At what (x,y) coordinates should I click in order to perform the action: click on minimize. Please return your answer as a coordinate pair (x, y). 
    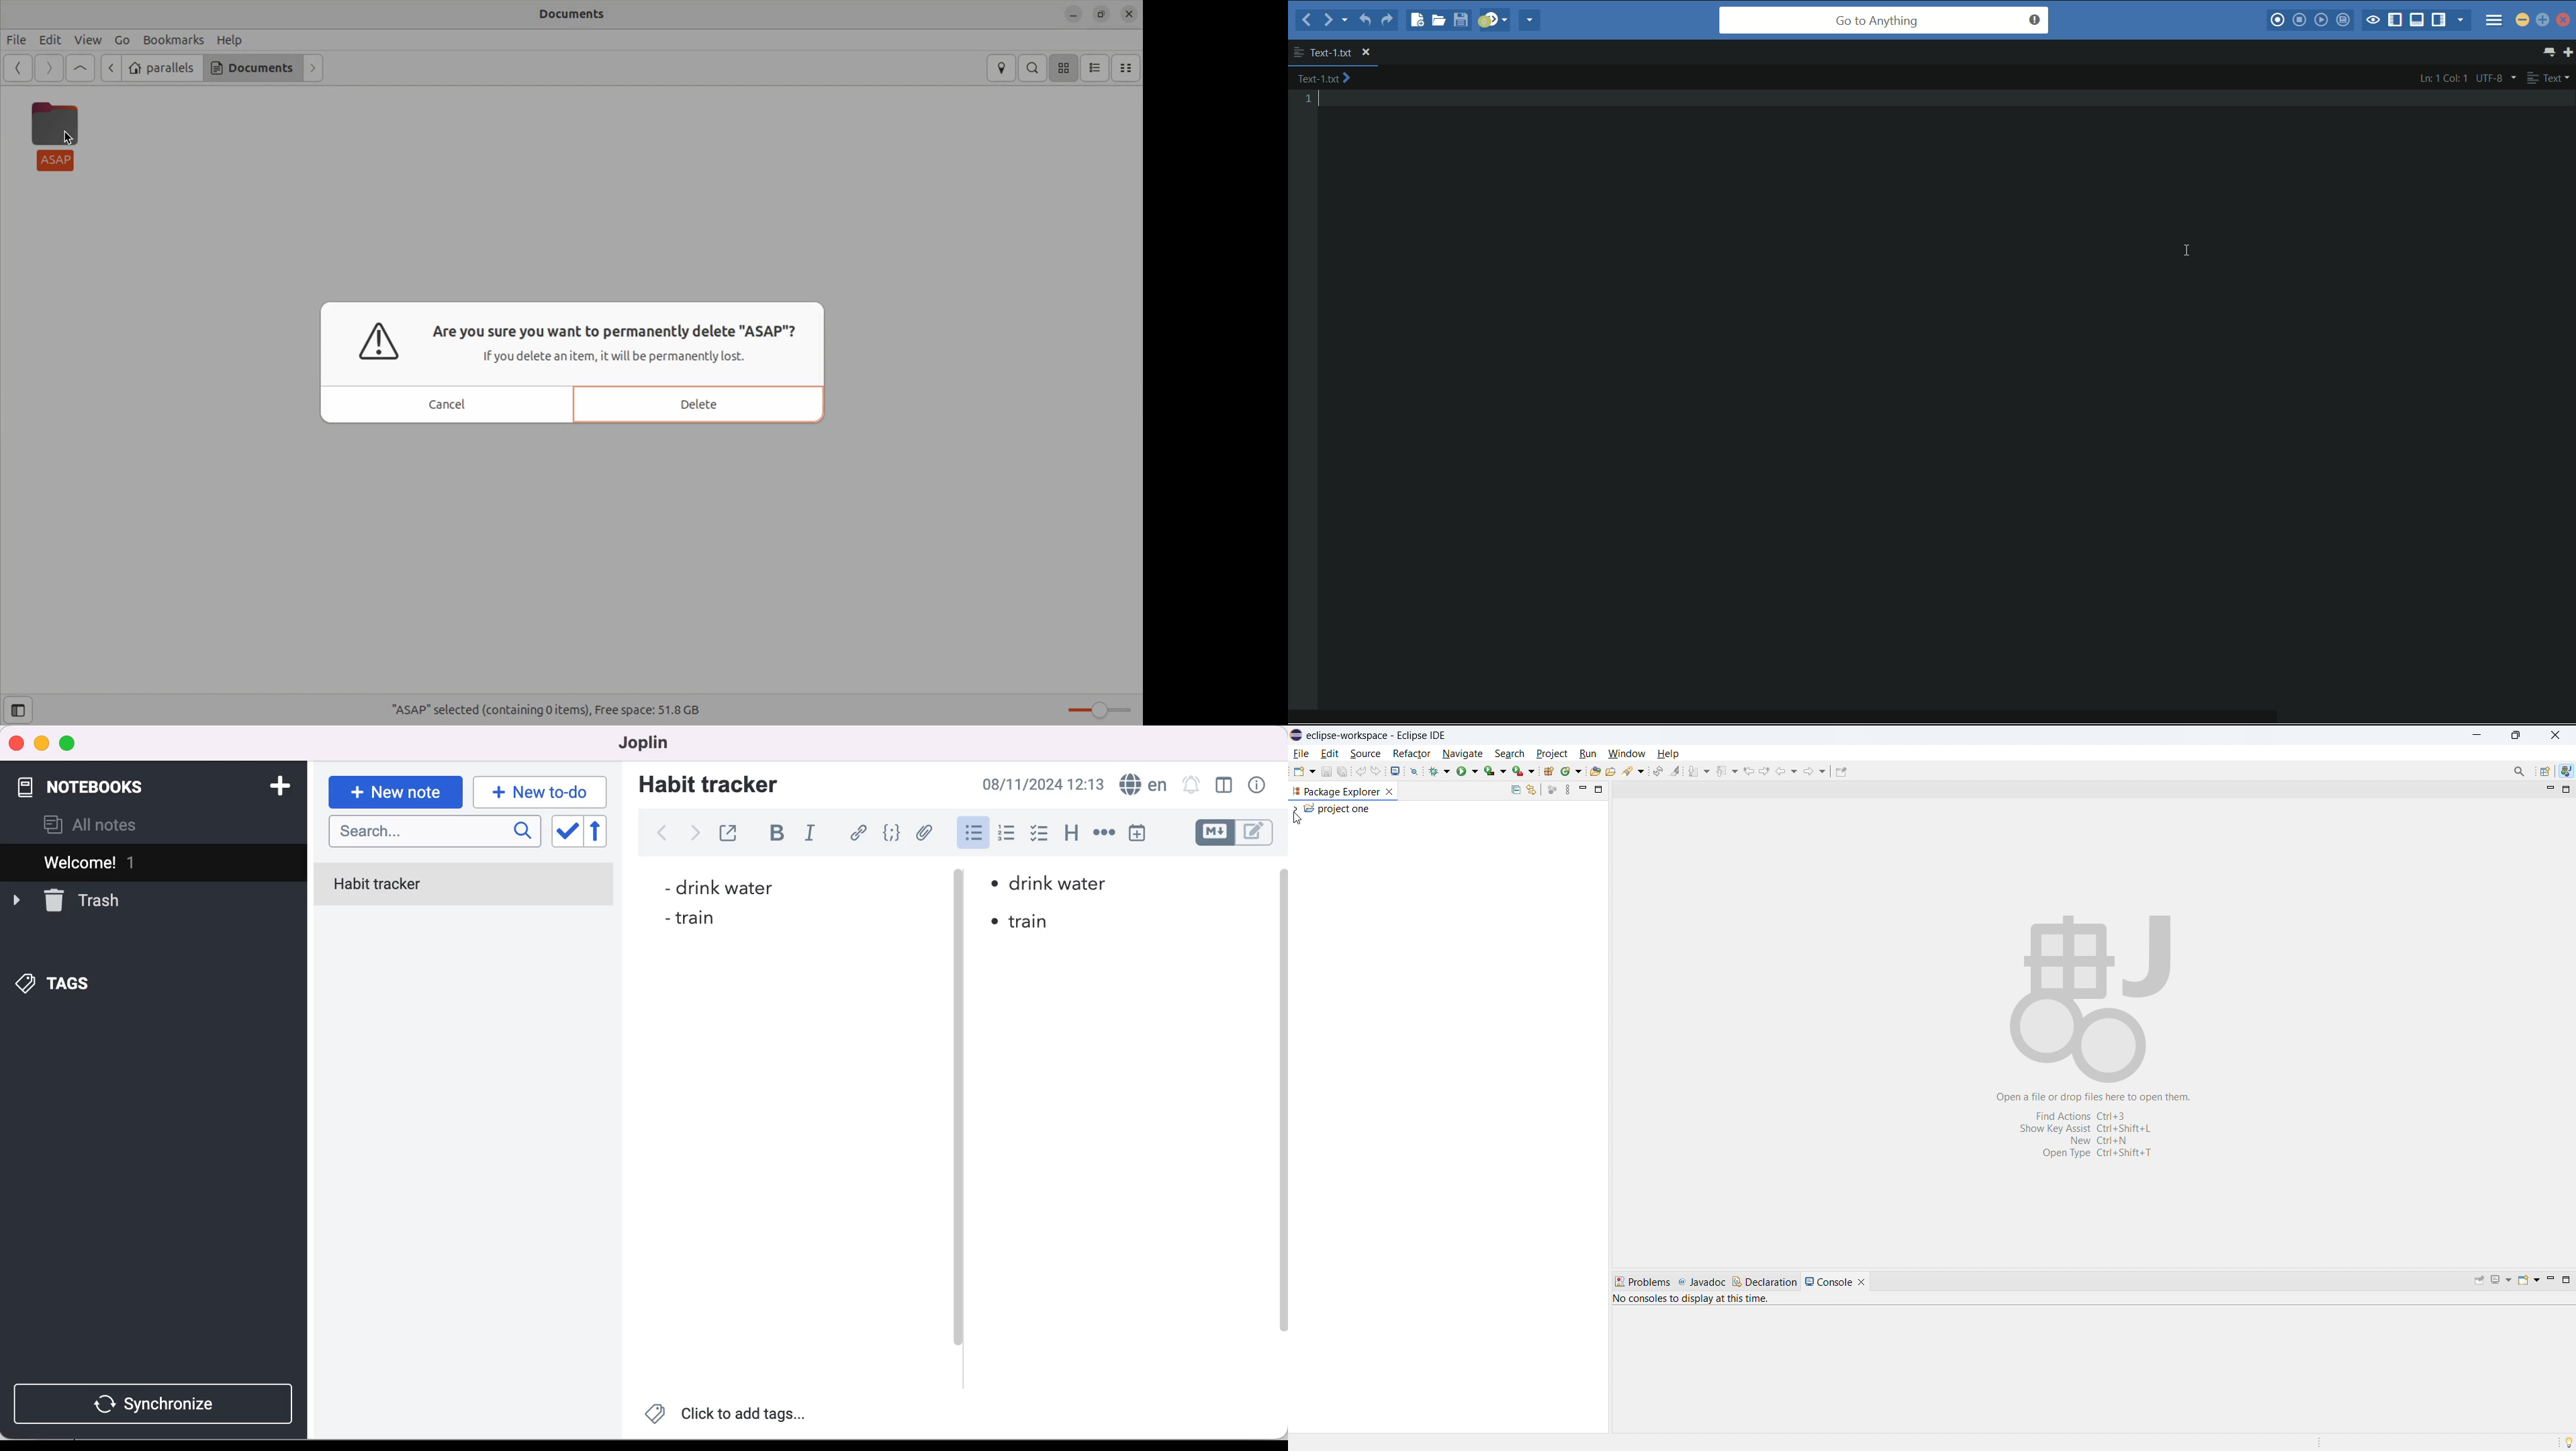
    Looking at the image, I should click on (1583, 789).